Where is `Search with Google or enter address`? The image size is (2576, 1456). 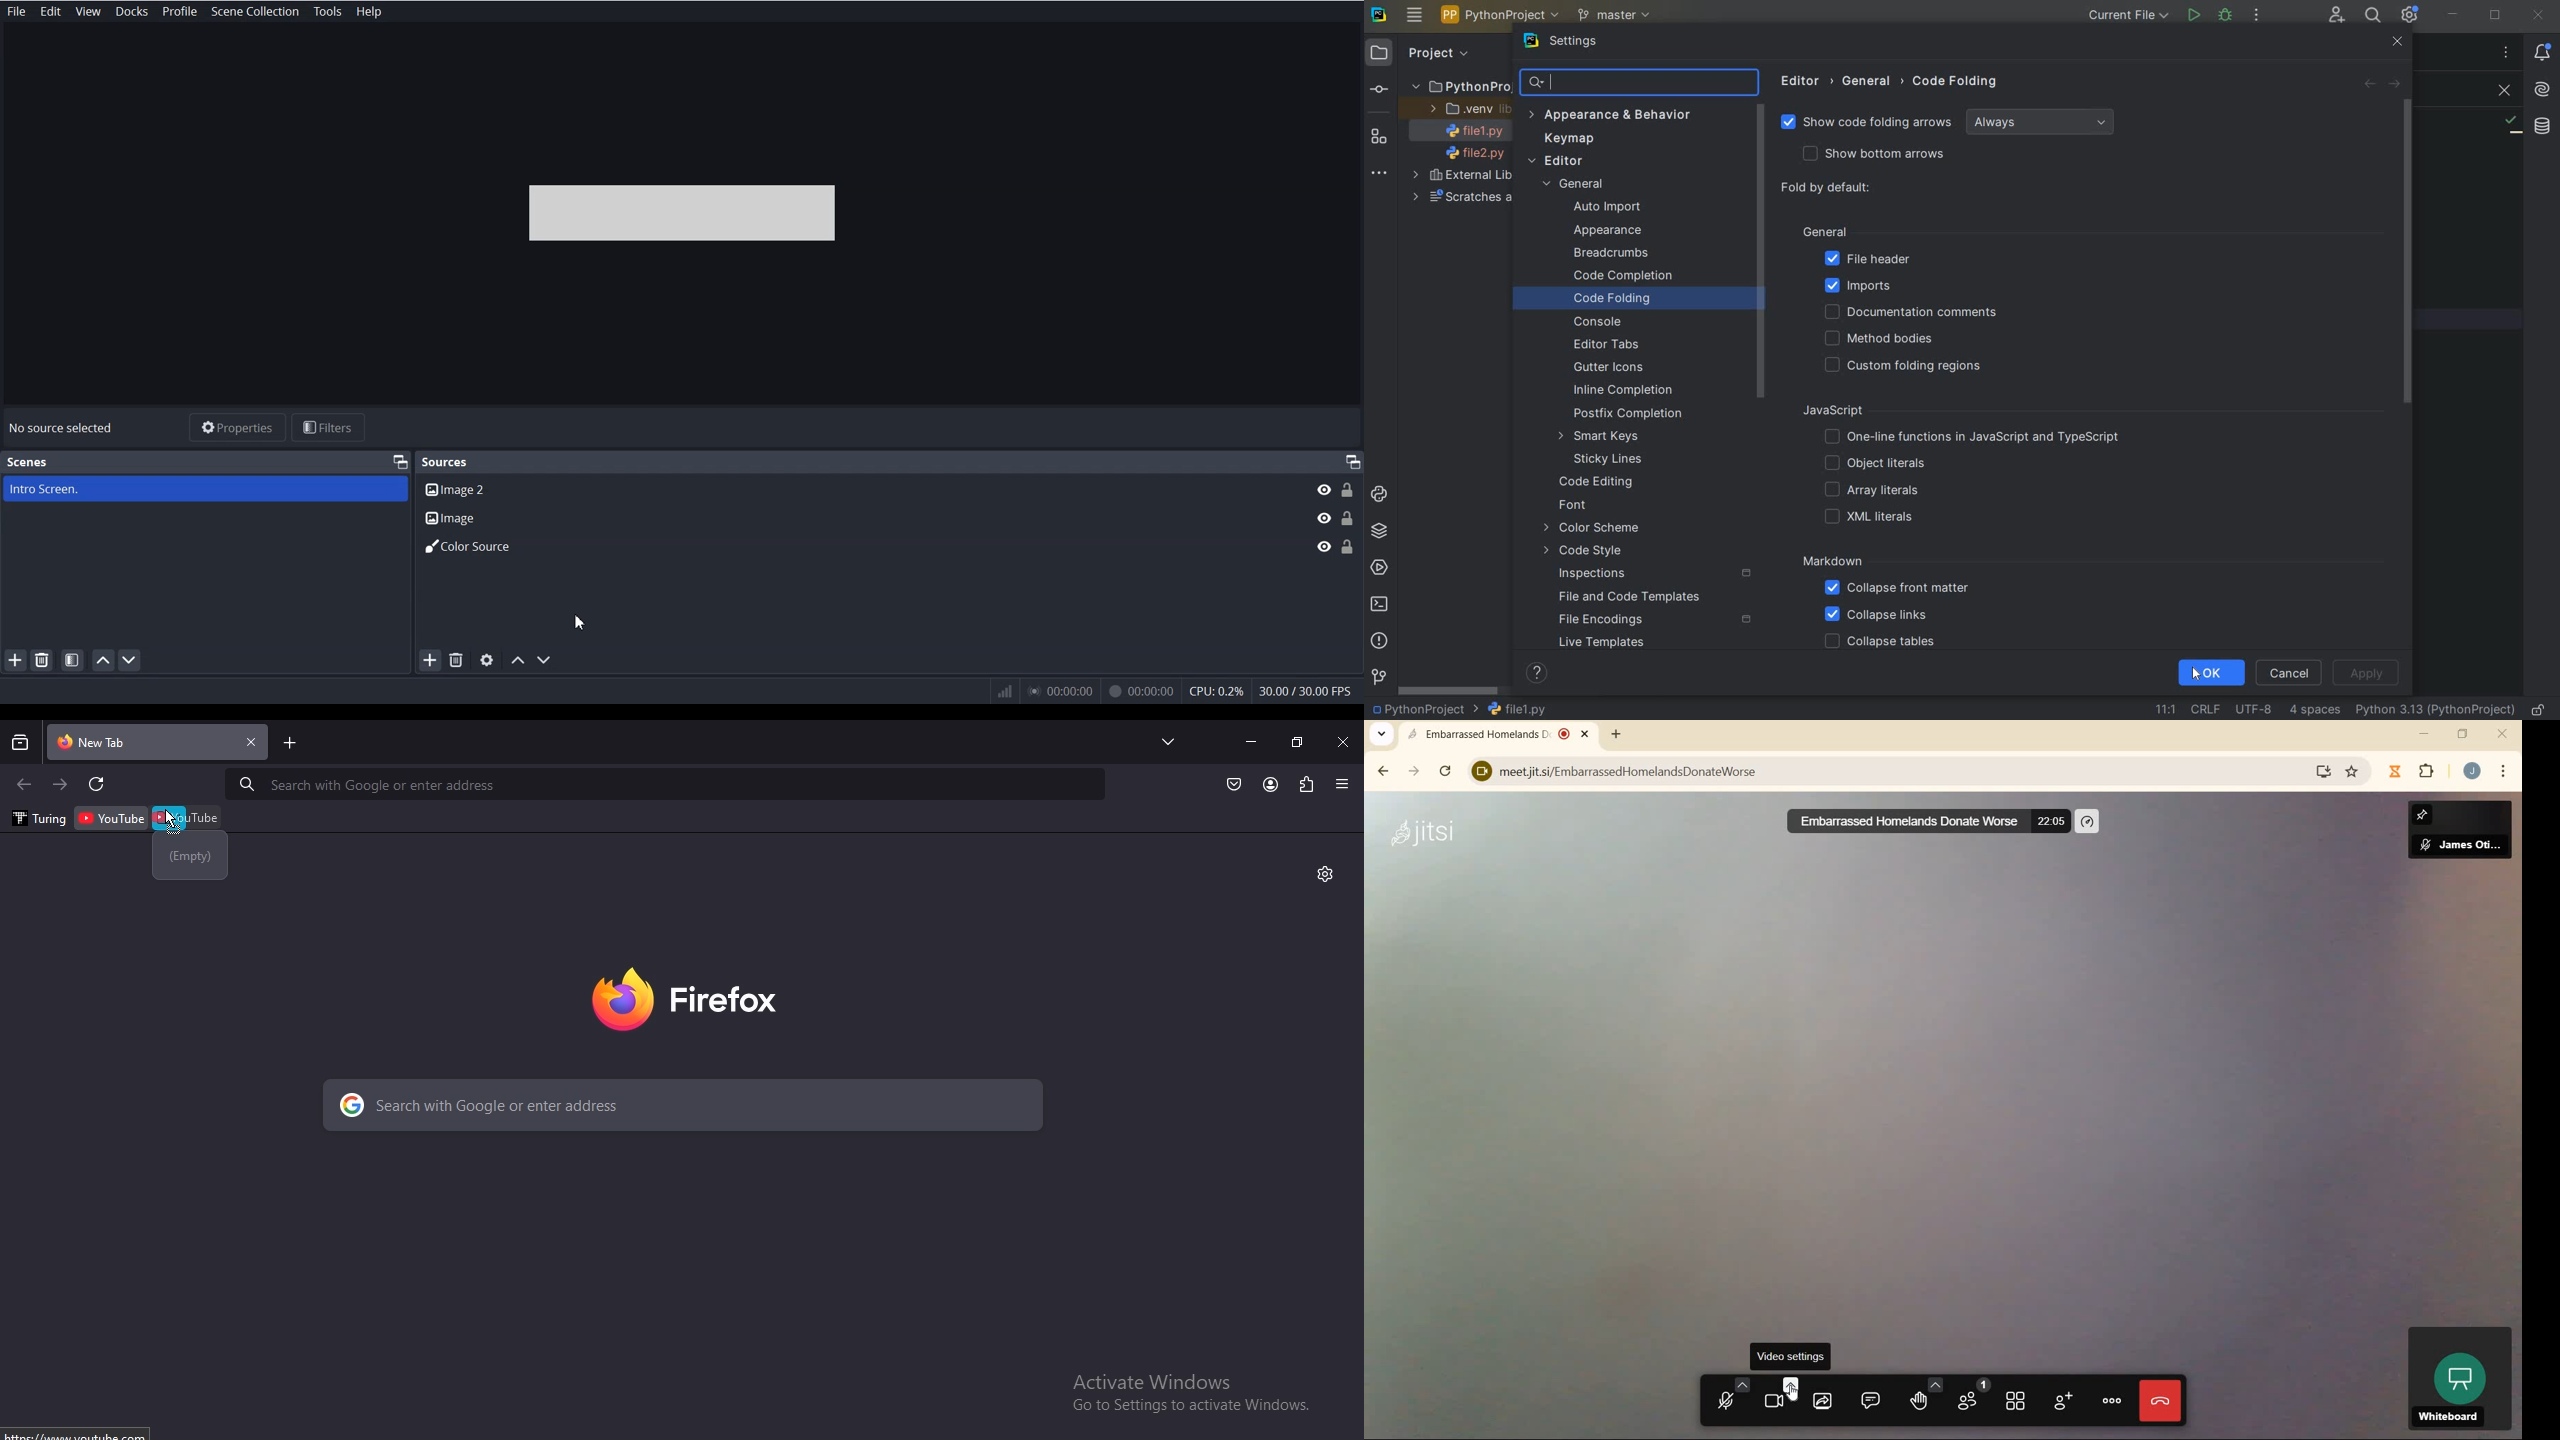 Search with Google or enter address is located at coordinates (365, 786).